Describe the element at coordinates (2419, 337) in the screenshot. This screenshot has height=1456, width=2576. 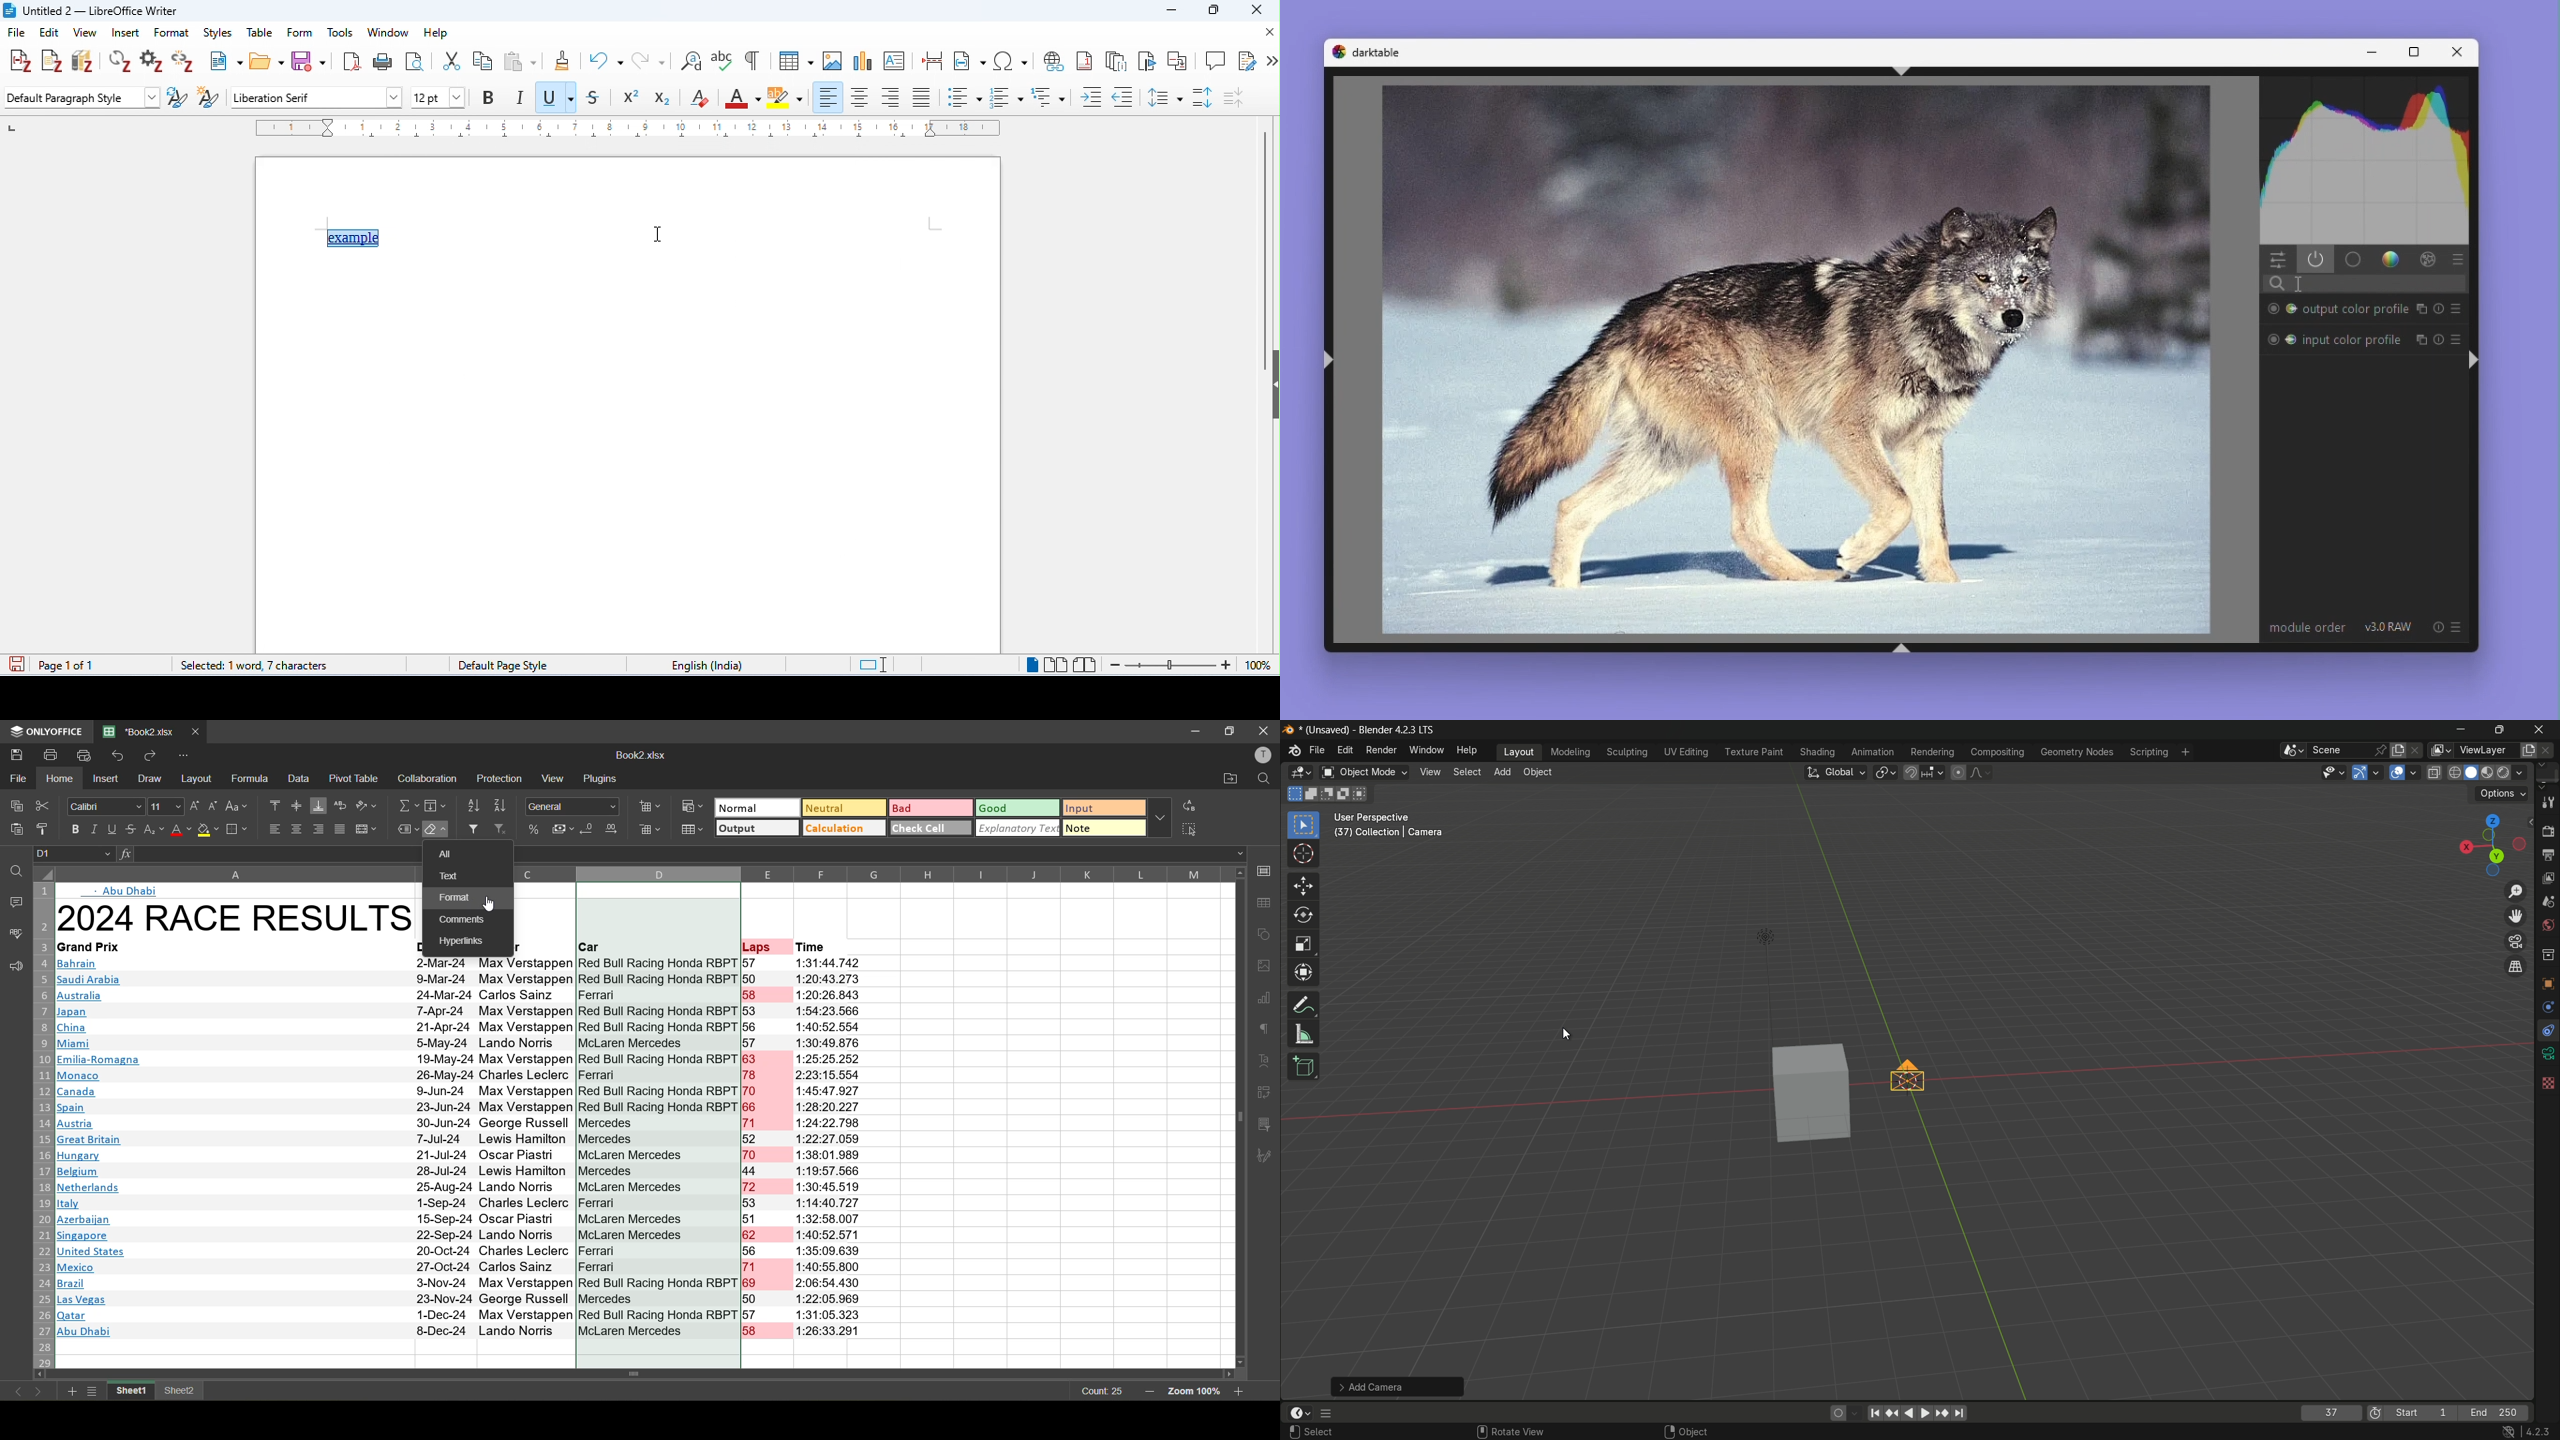
I see `Instance` at that location.